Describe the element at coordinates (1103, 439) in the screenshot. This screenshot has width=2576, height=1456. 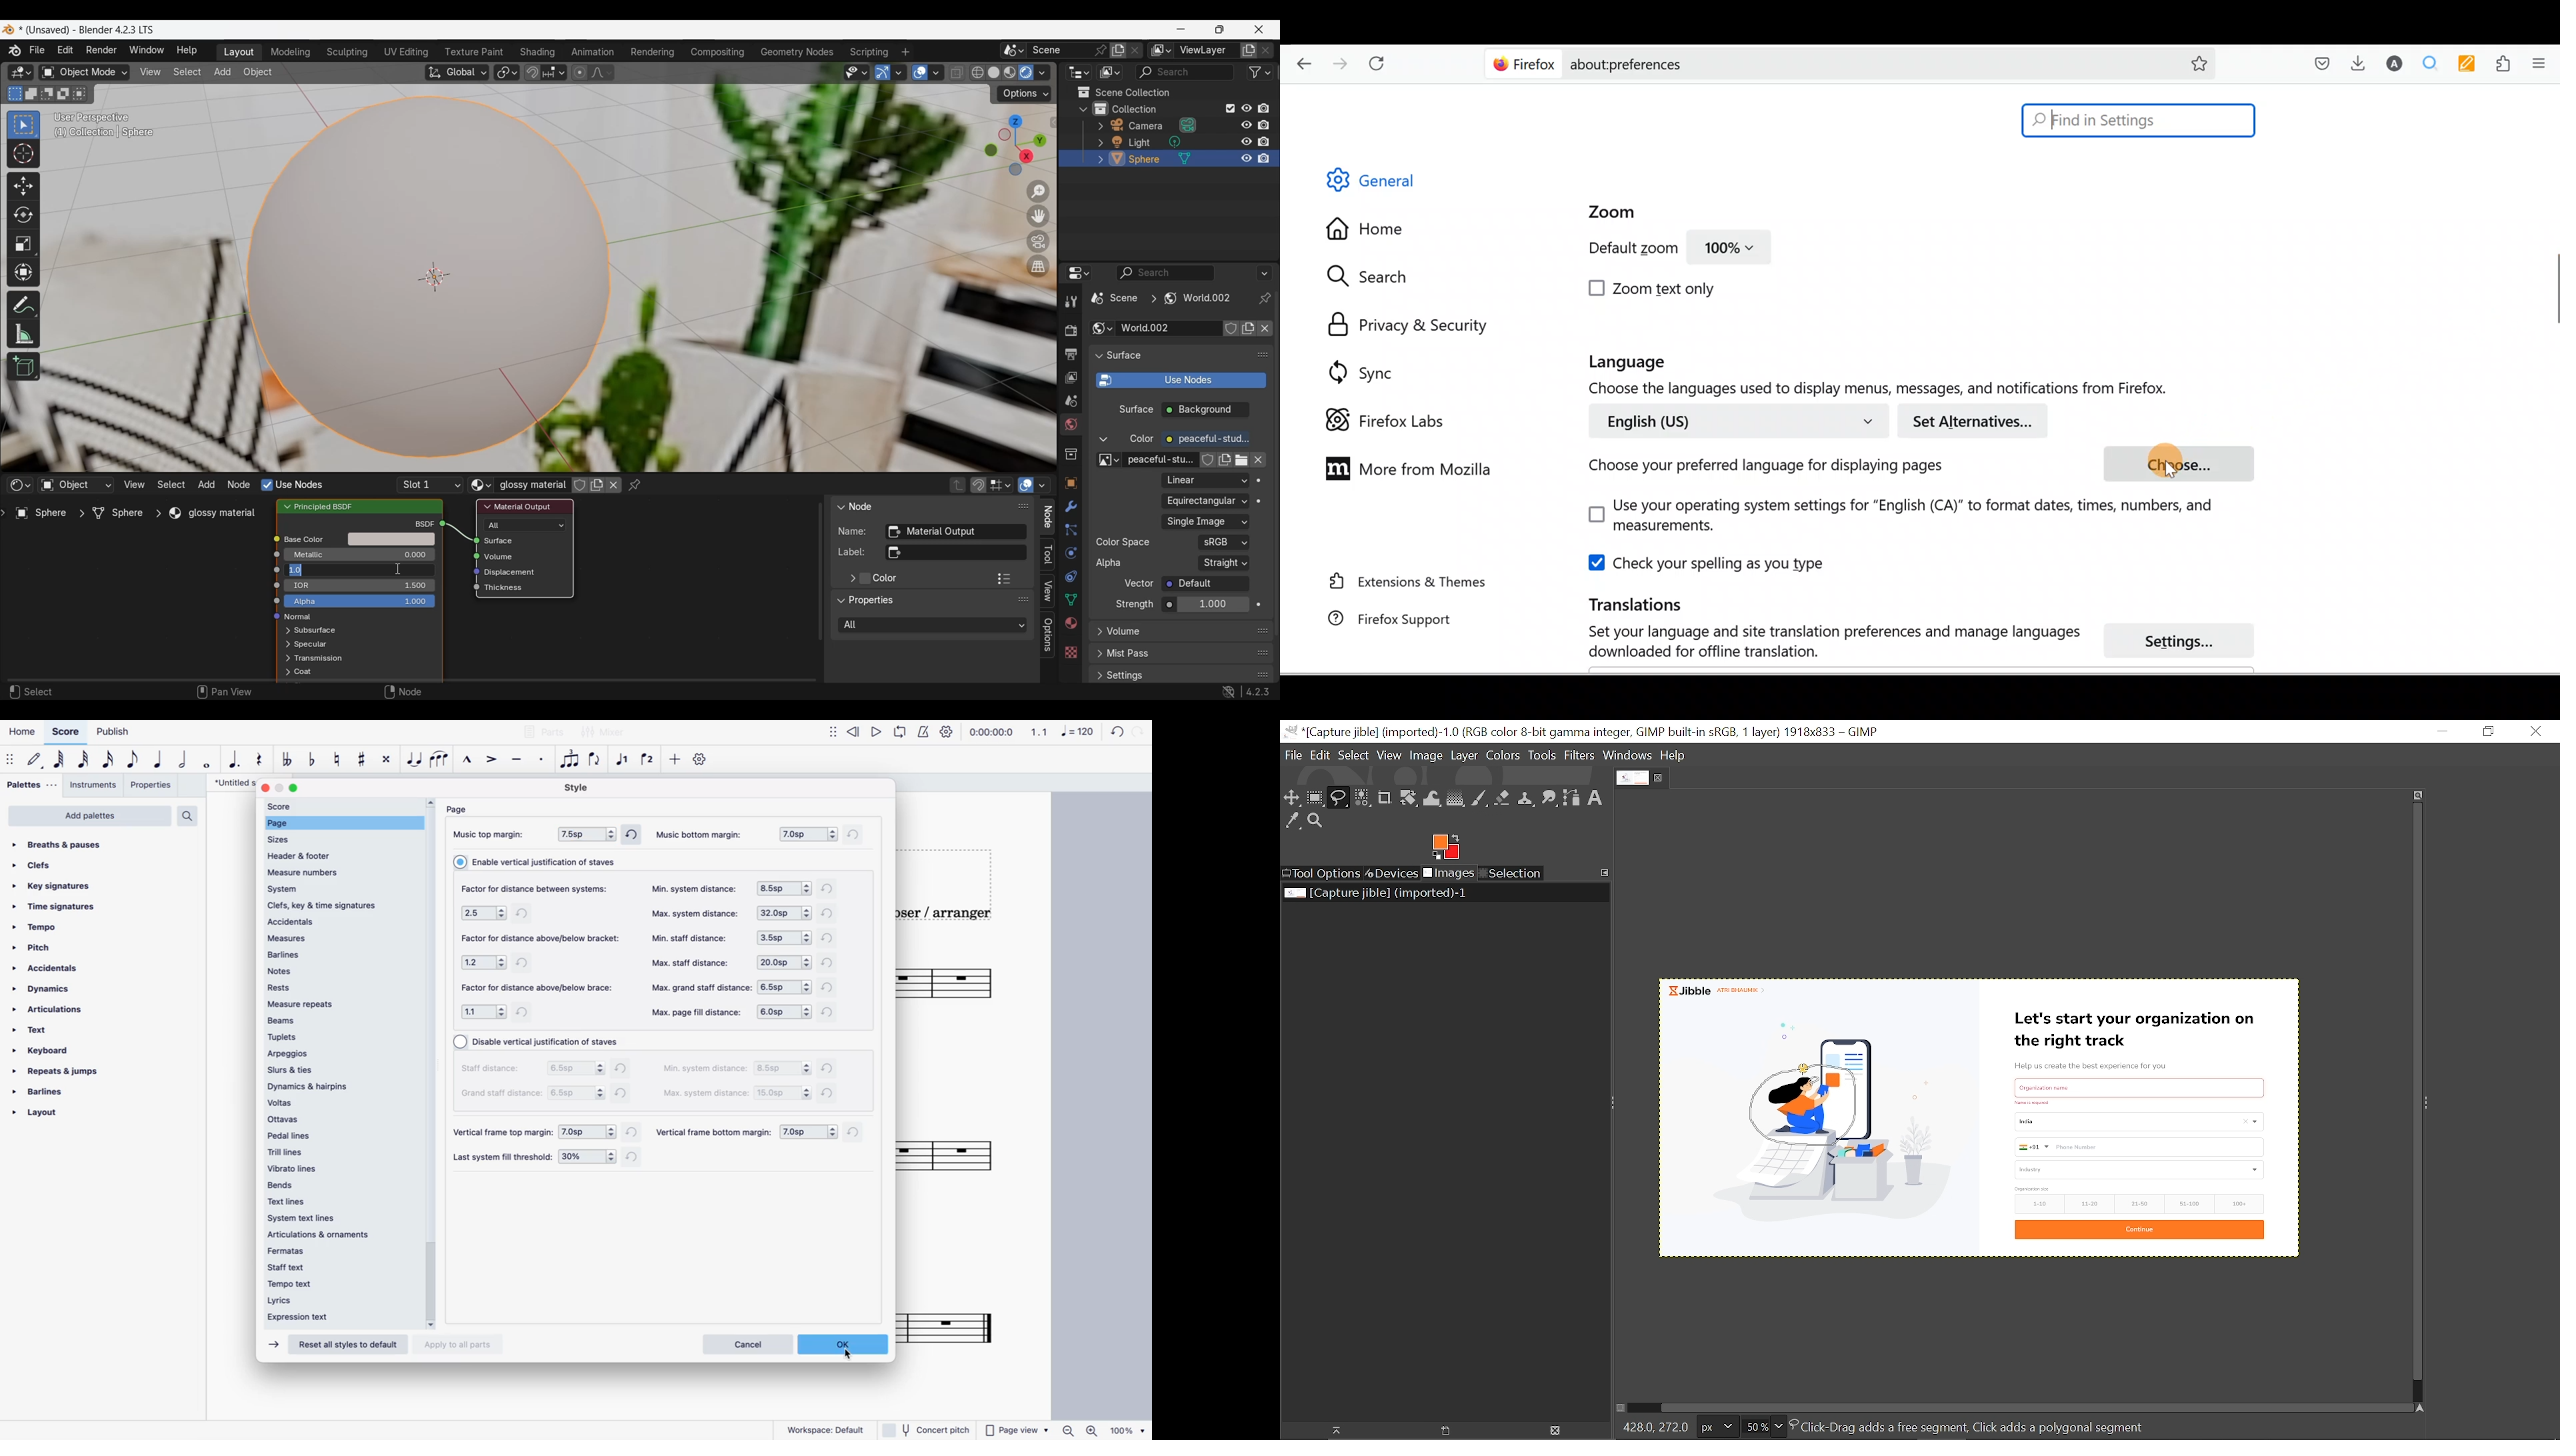
I see `Collapse` at that location.